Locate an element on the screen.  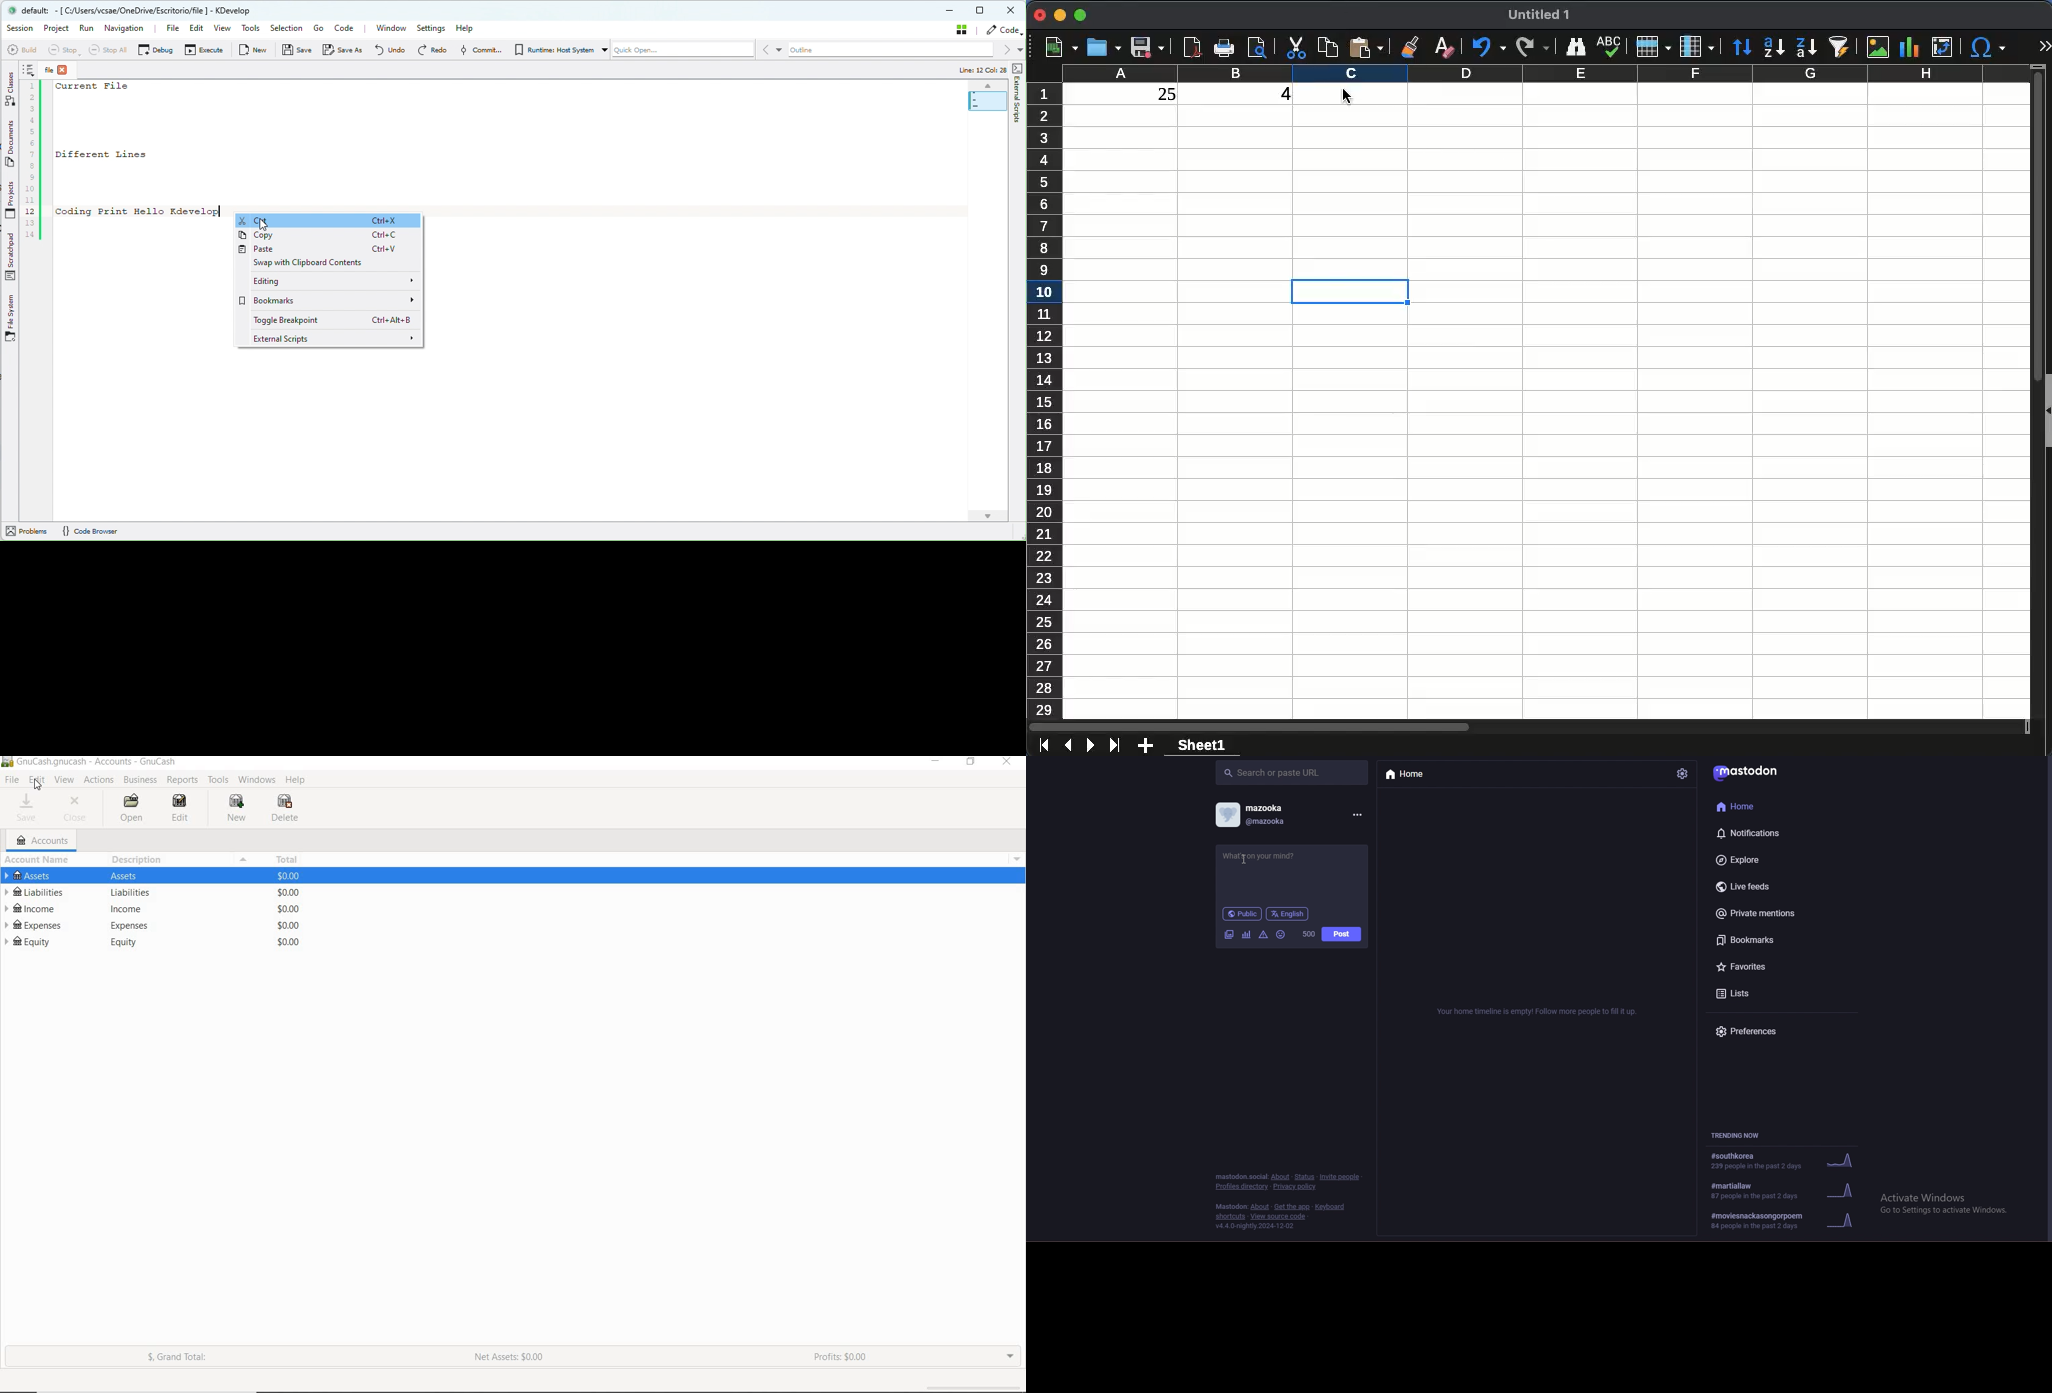
trend is located at coordinates (1789, 1191).